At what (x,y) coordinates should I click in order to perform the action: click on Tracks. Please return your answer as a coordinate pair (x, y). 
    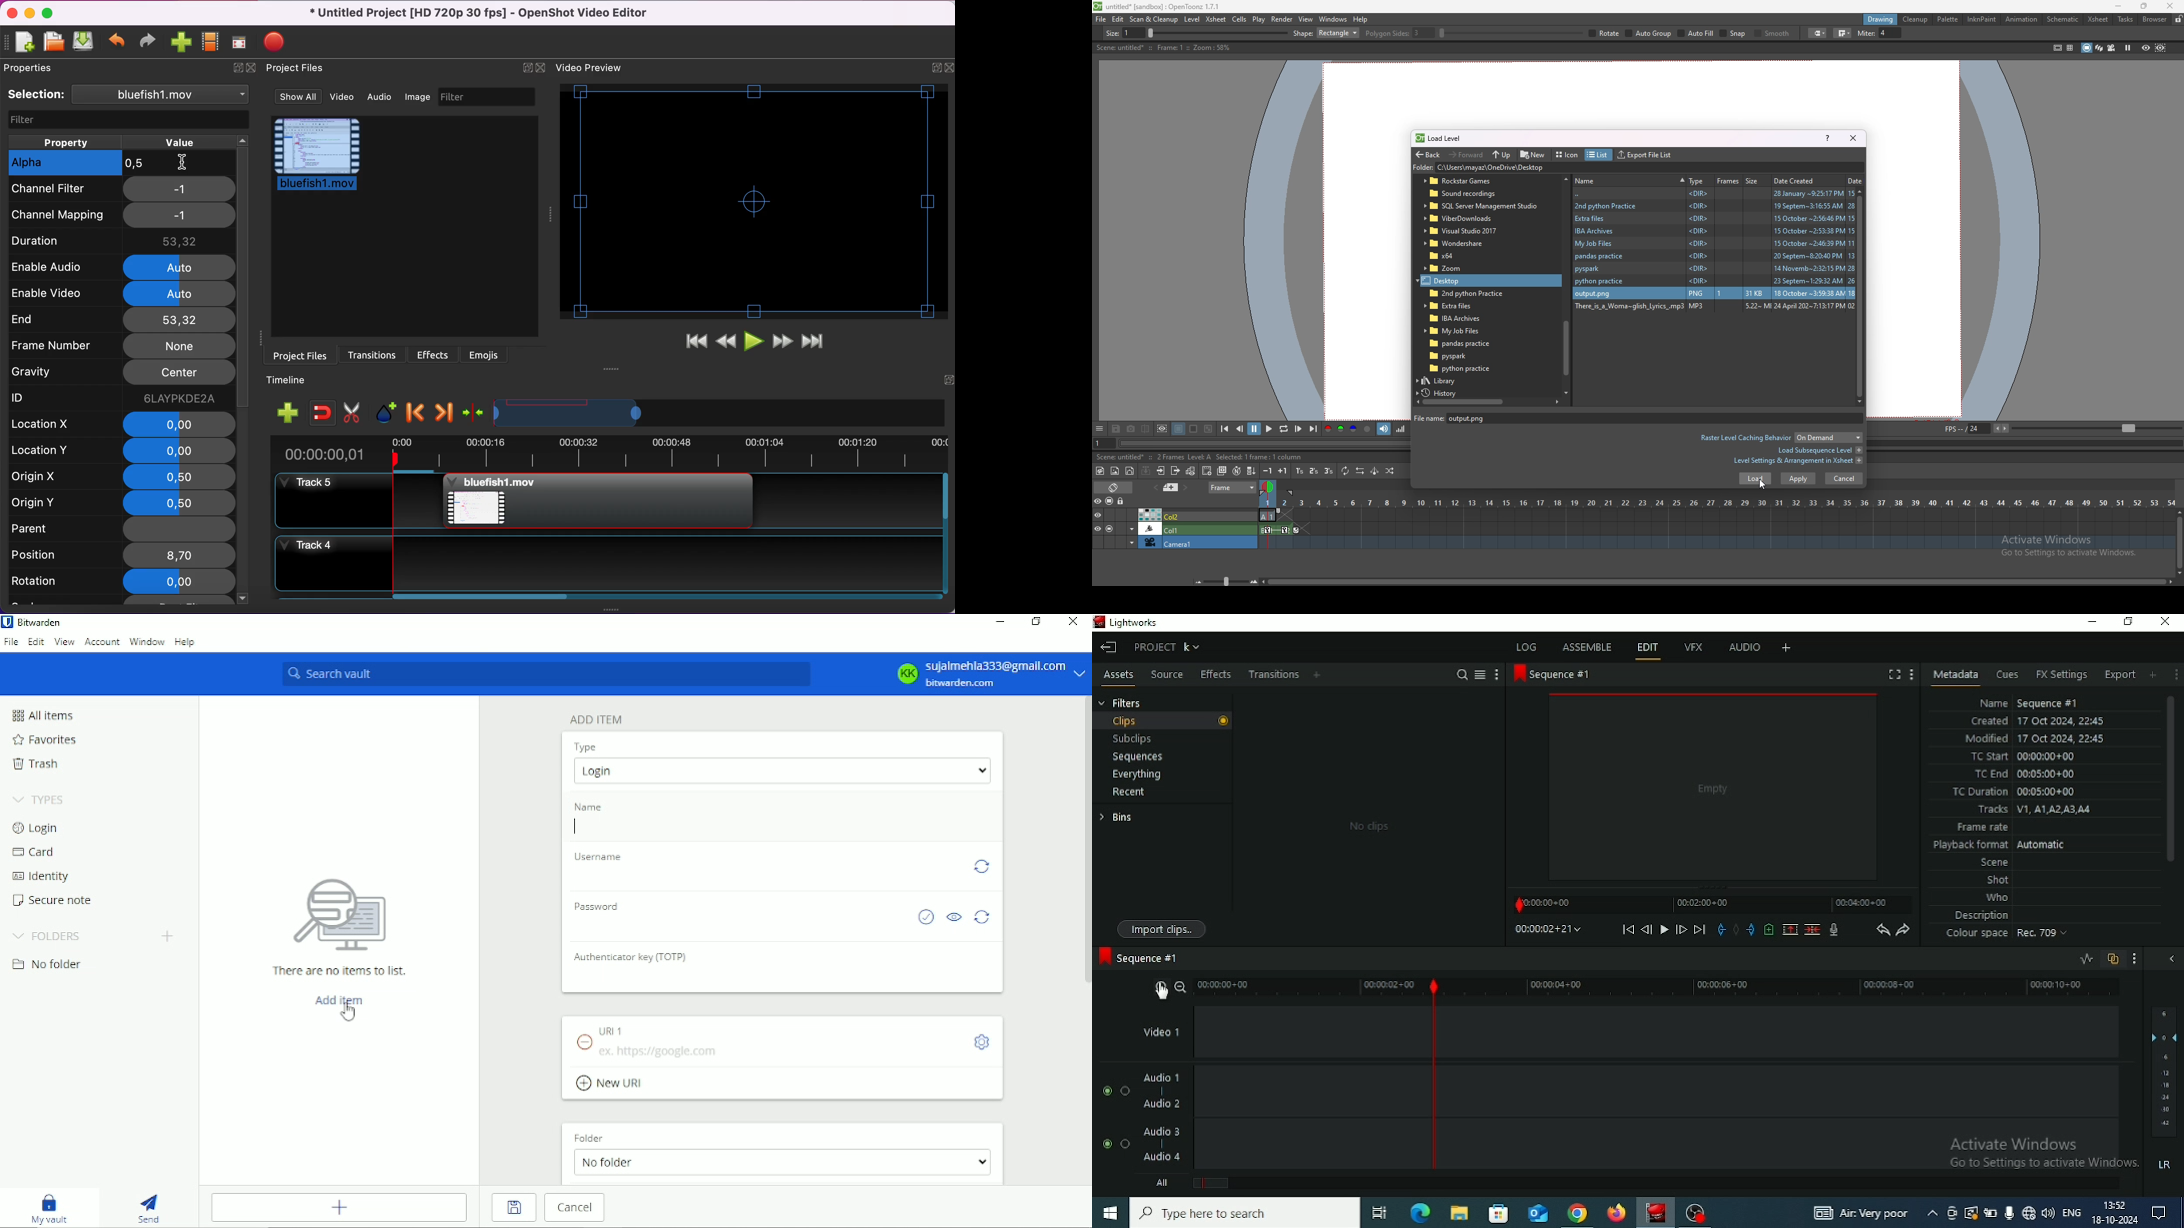
    Looking at the image, I should click on (2033, 810).